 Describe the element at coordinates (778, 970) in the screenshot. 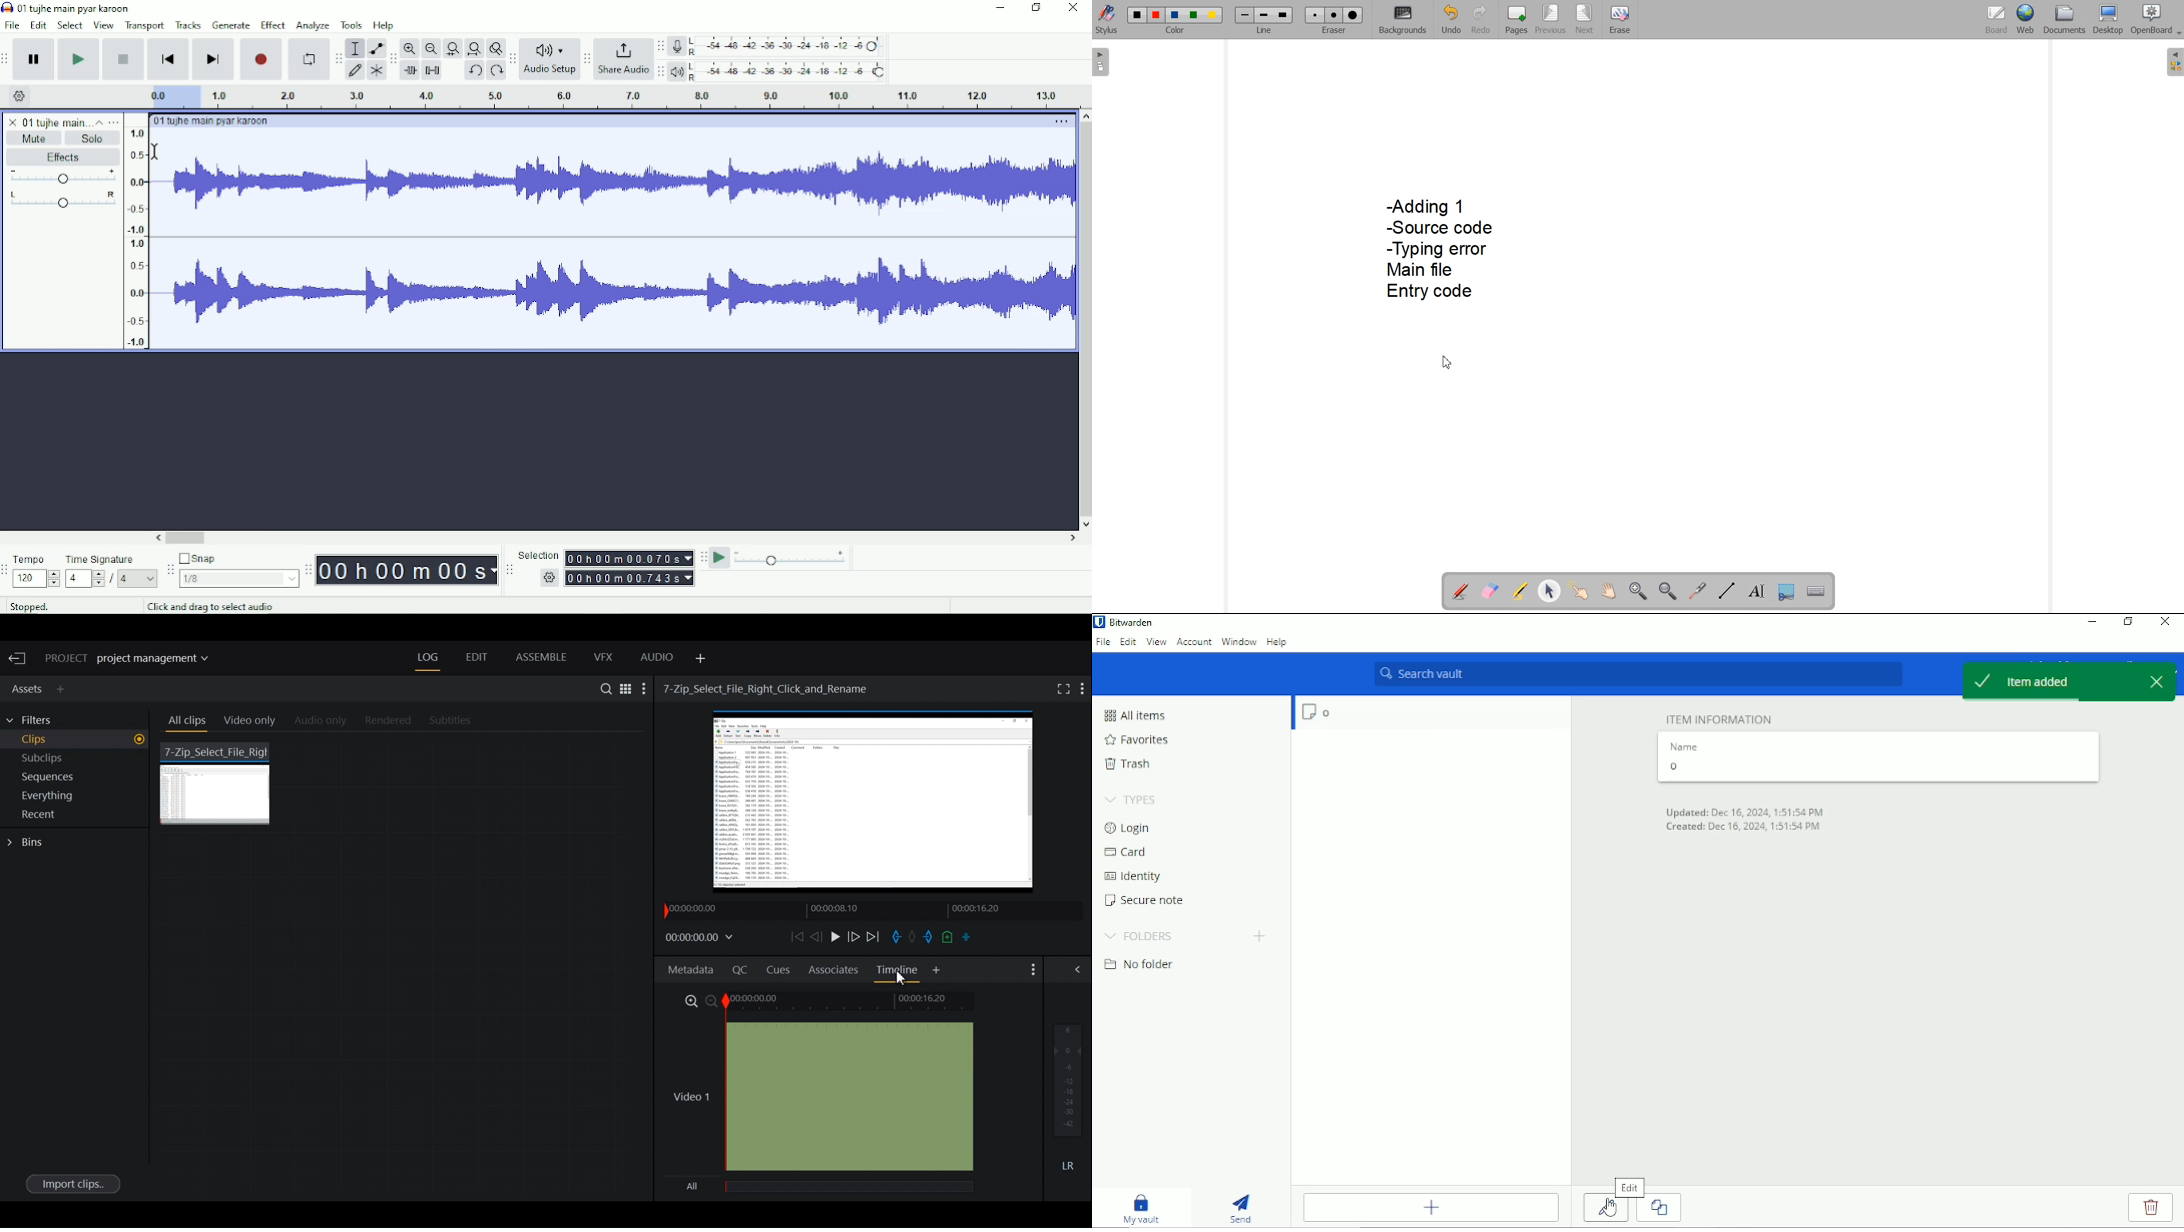

I see `Cues` at that location.